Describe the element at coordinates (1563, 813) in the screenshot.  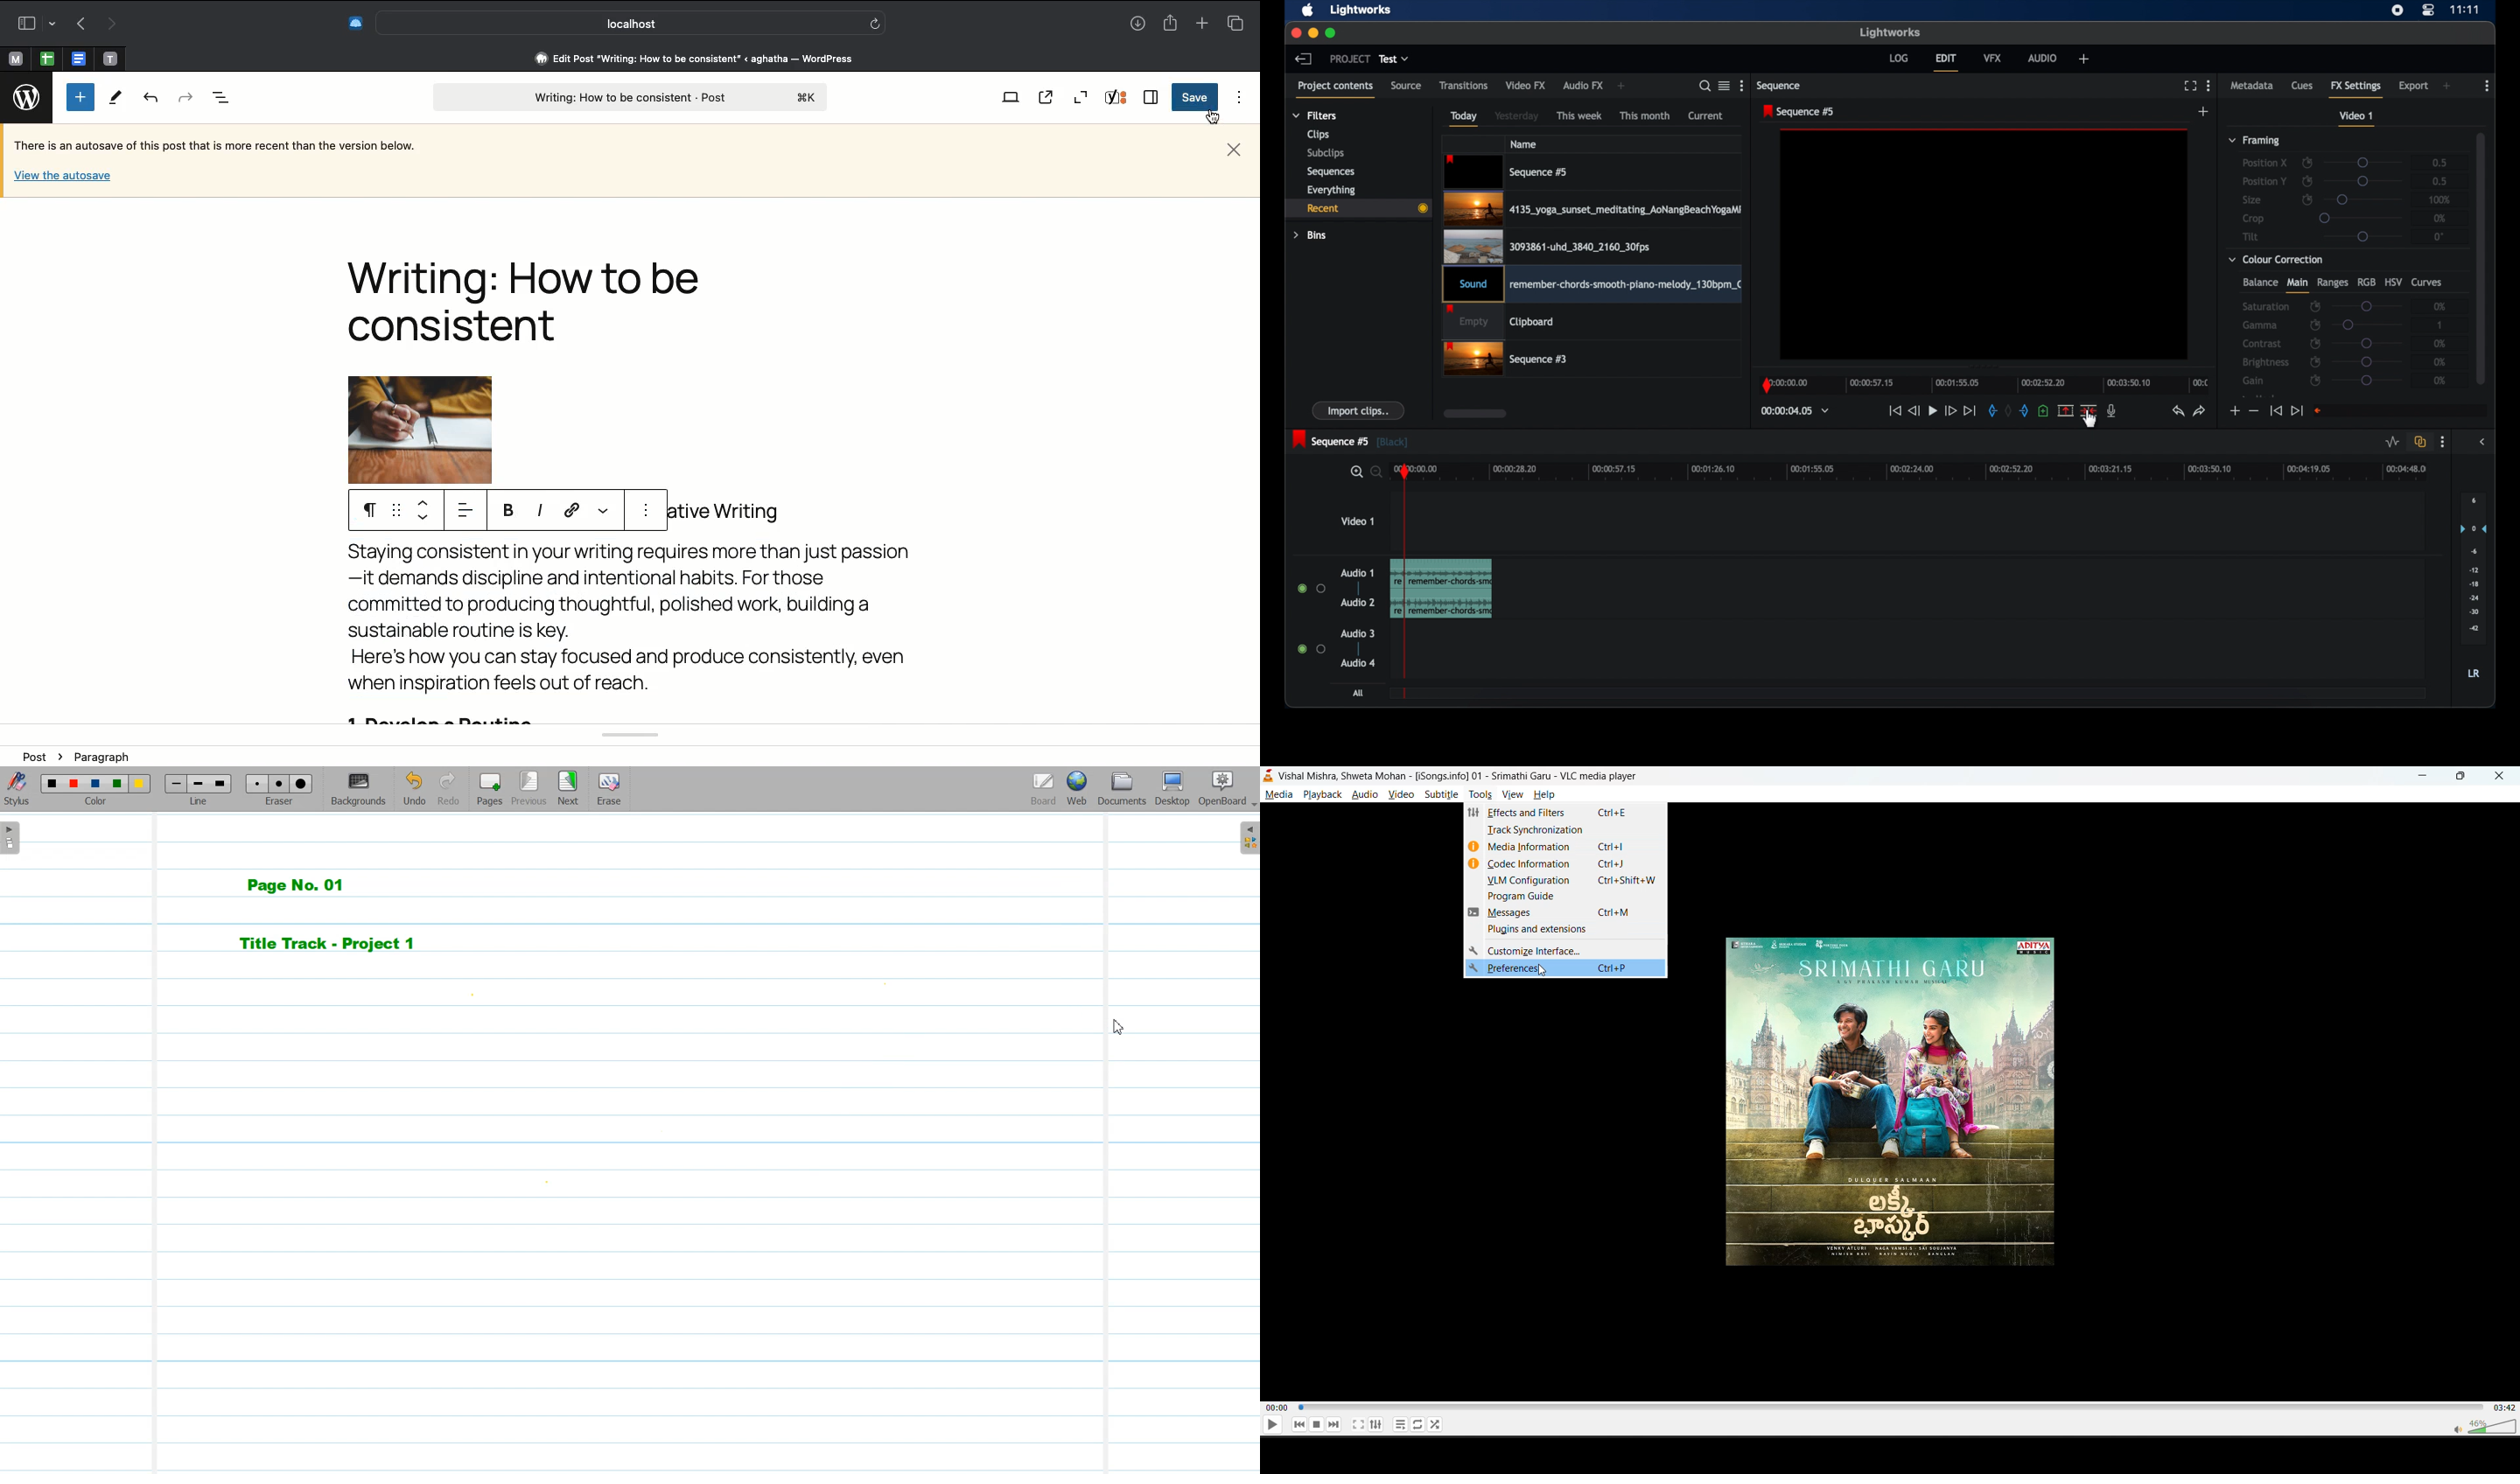
I see `effects and filters` at that location.